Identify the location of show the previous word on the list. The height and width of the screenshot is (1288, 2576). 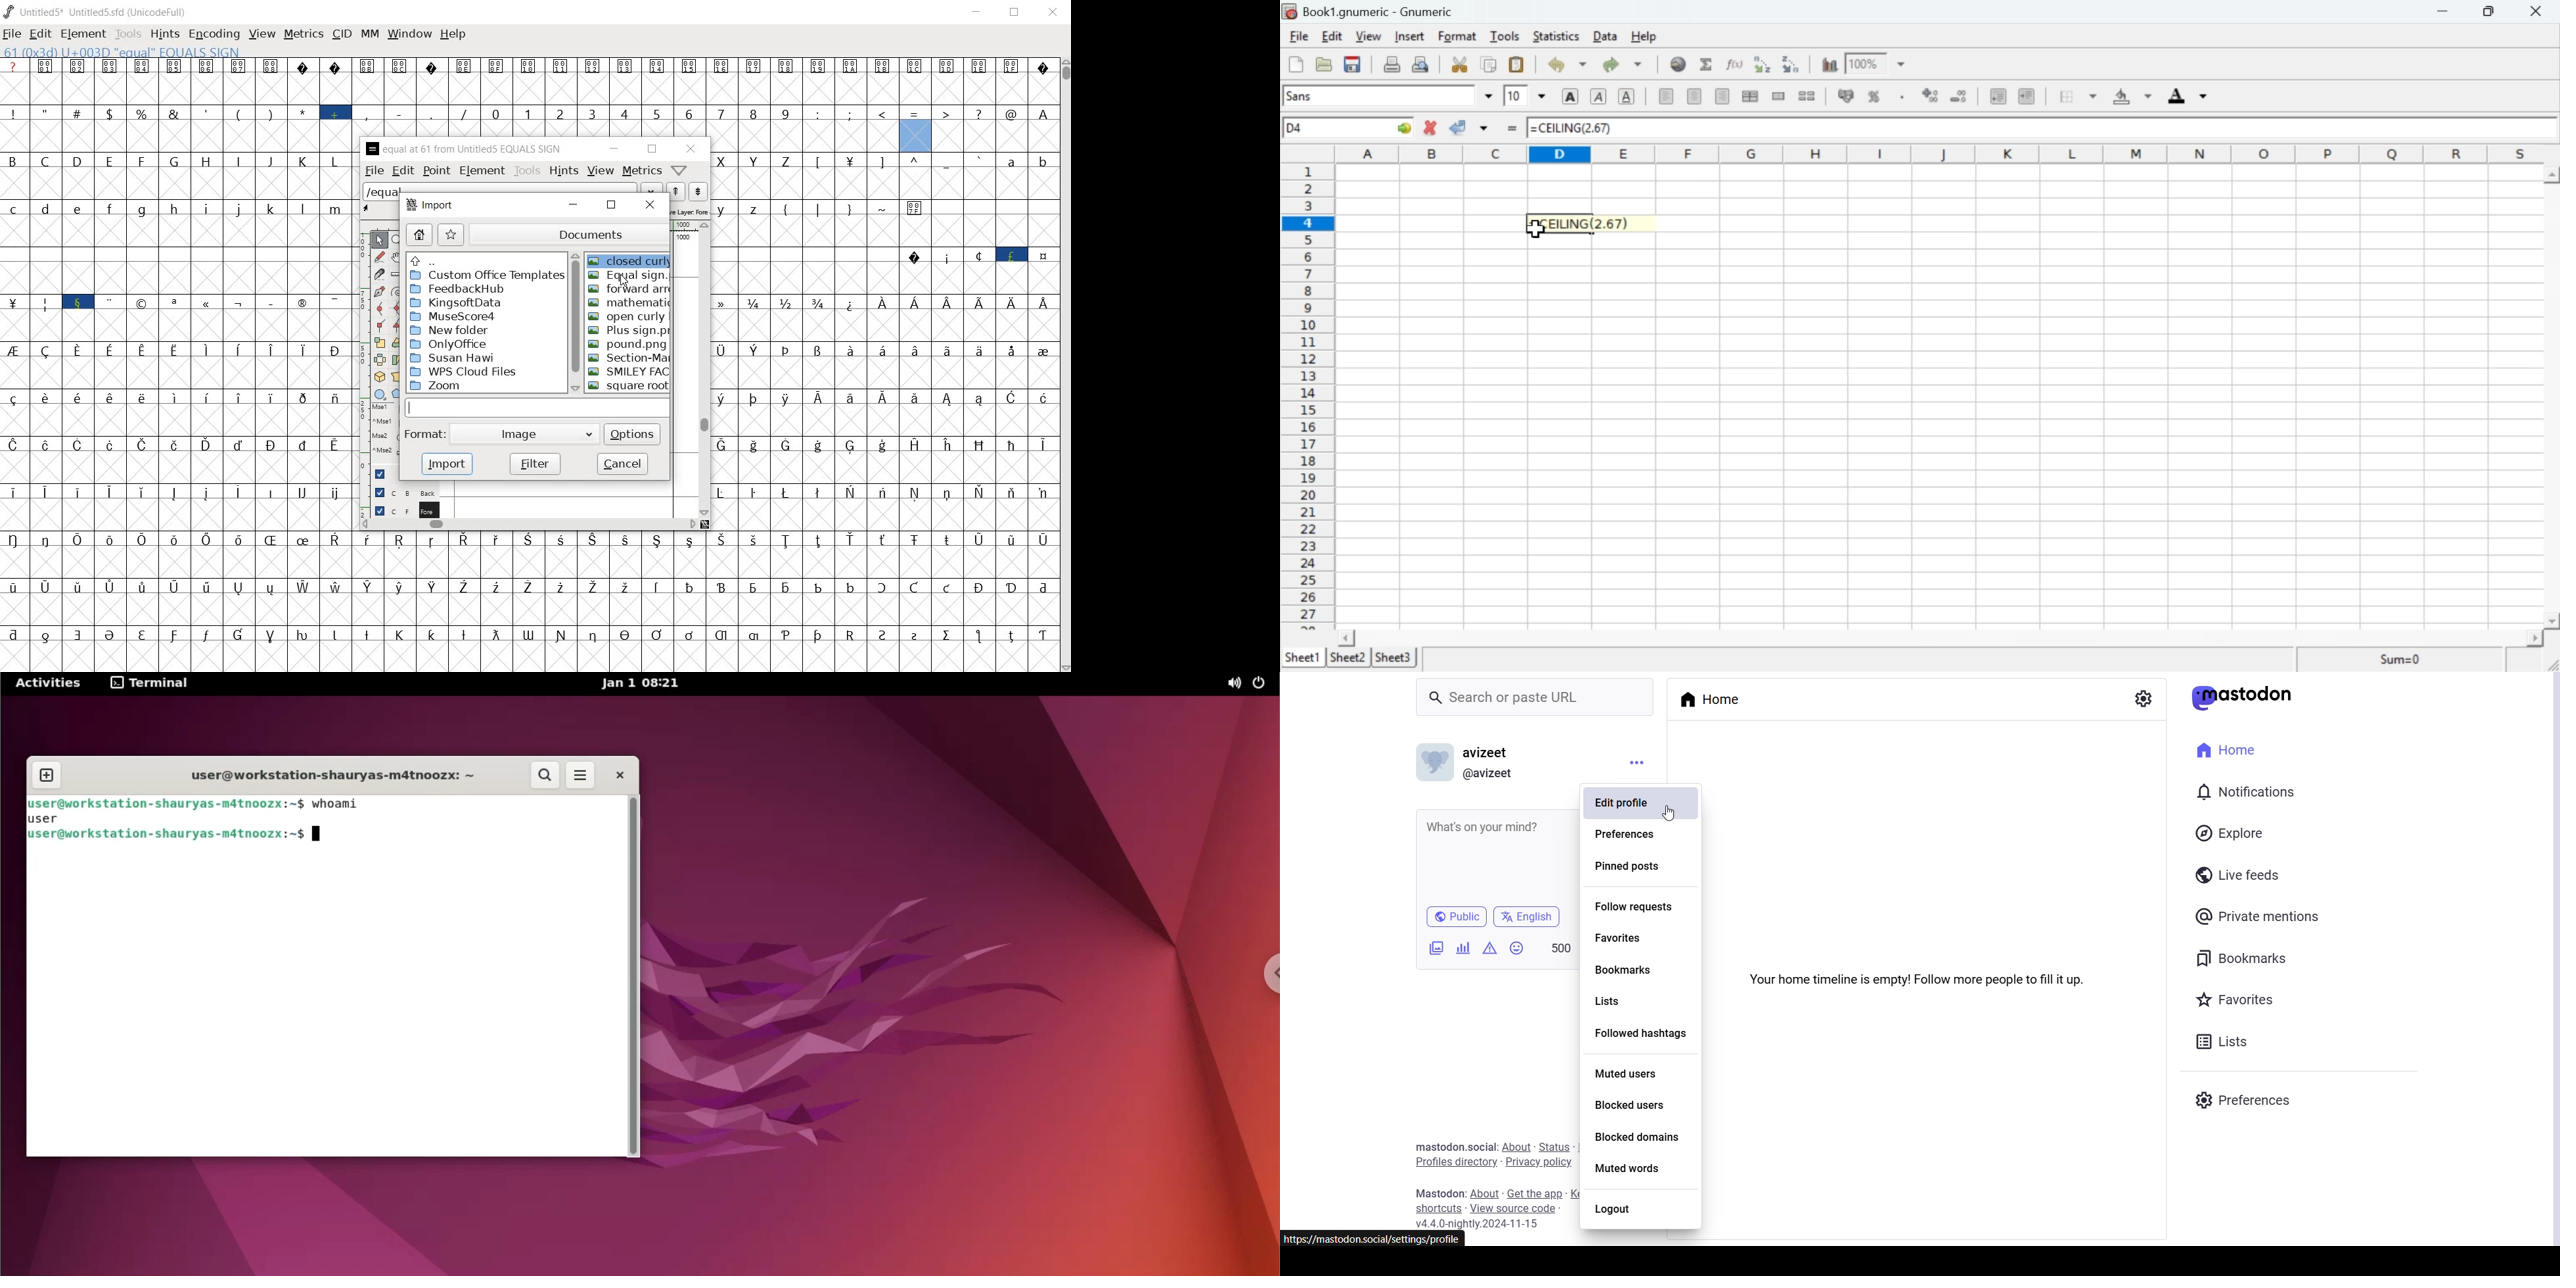
(700, 191).